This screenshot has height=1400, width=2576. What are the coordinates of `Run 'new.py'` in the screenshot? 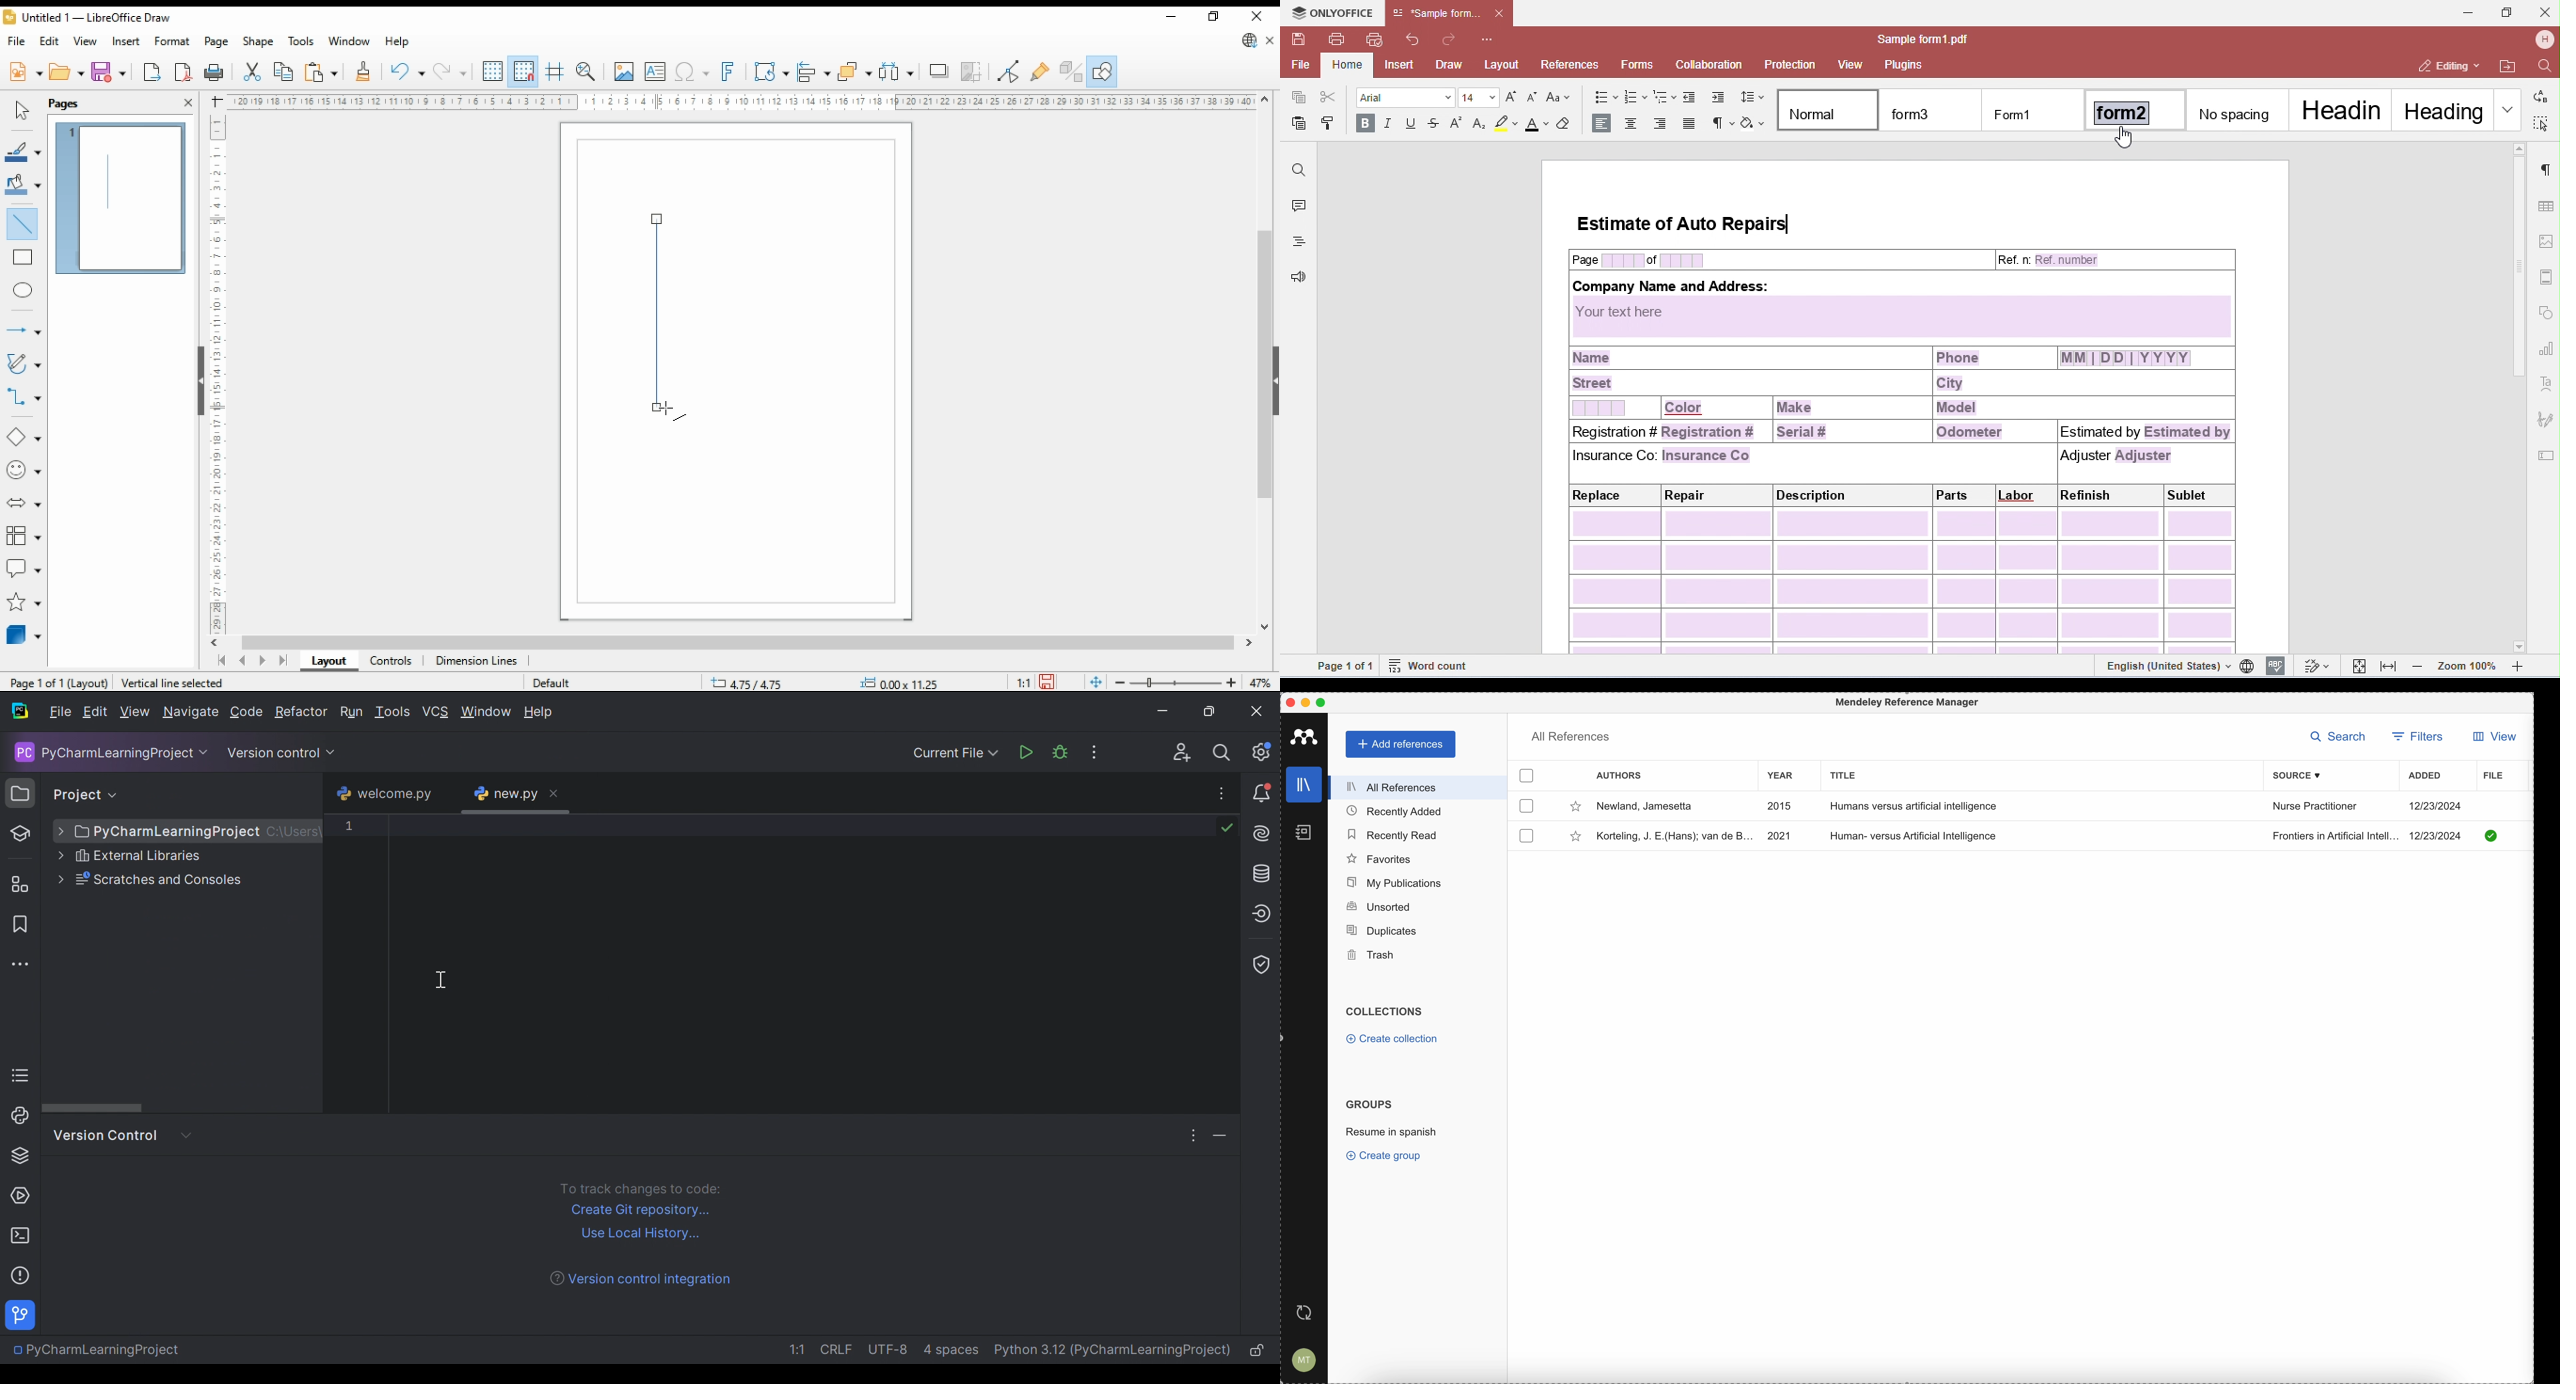 It's located at (1025, 755).